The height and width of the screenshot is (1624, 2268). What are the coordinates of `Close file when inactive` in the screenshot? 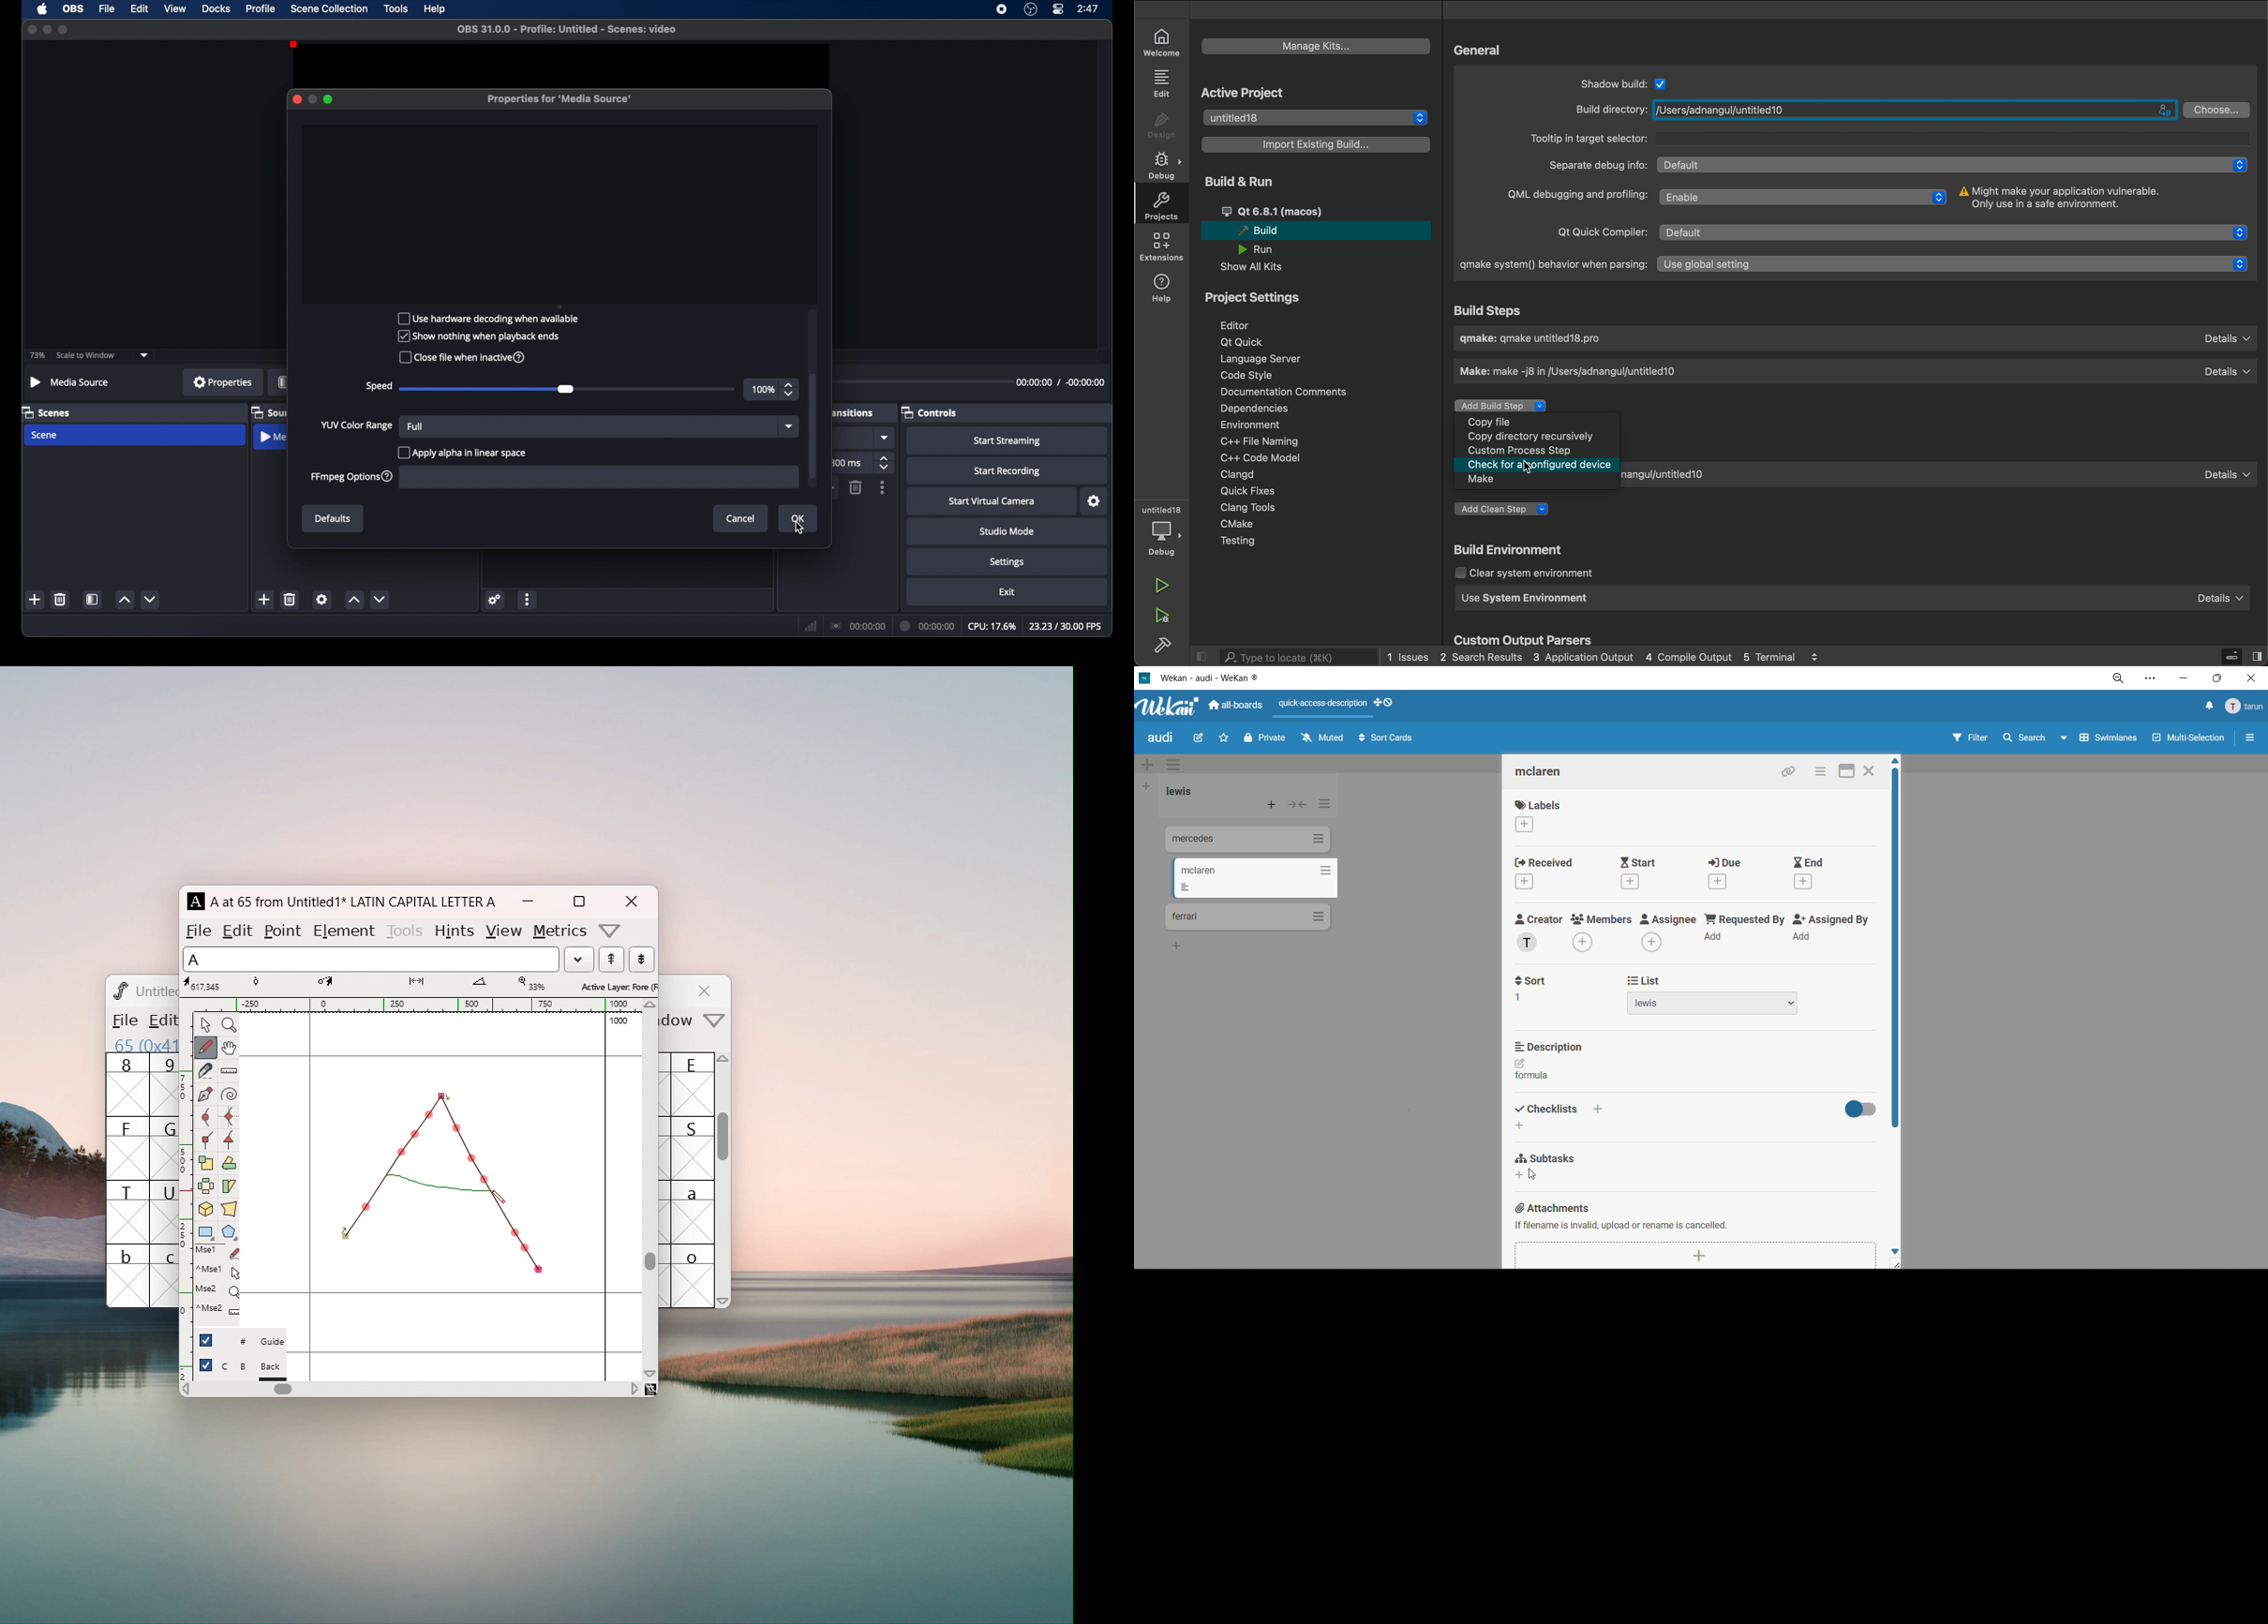 It's located at (468, 358).